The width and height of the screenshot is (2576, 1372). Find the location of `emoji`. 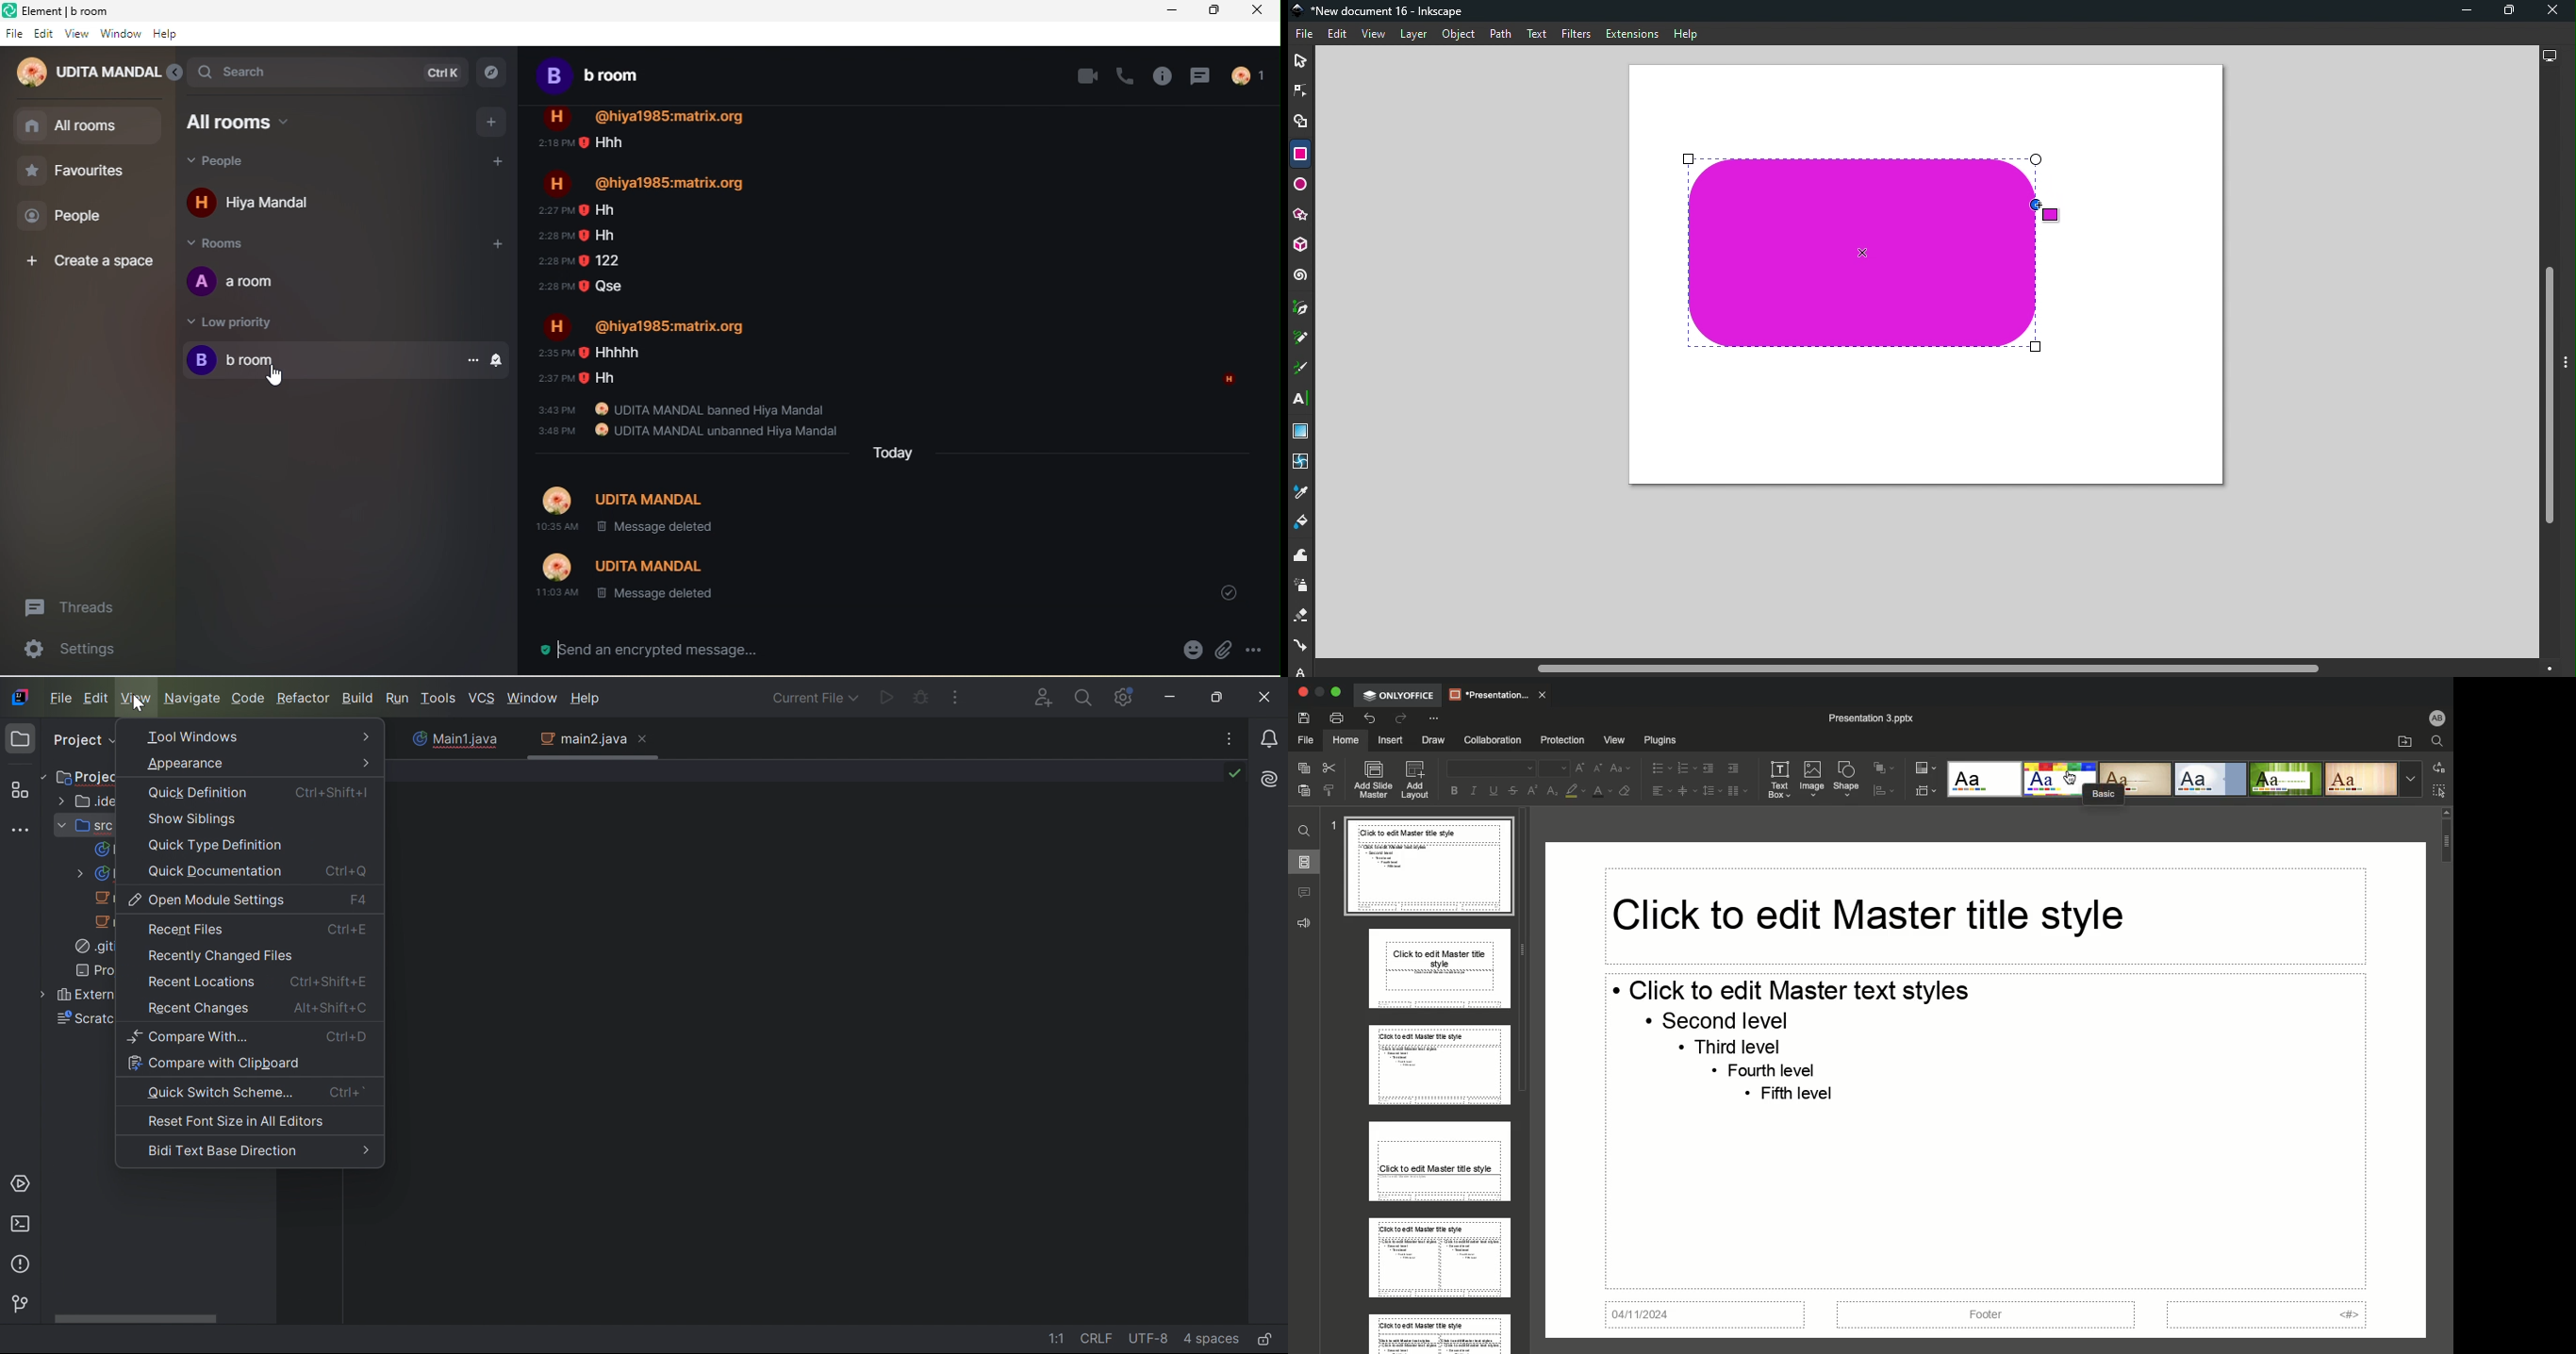

emoji is located at coordinates (1186, 653).